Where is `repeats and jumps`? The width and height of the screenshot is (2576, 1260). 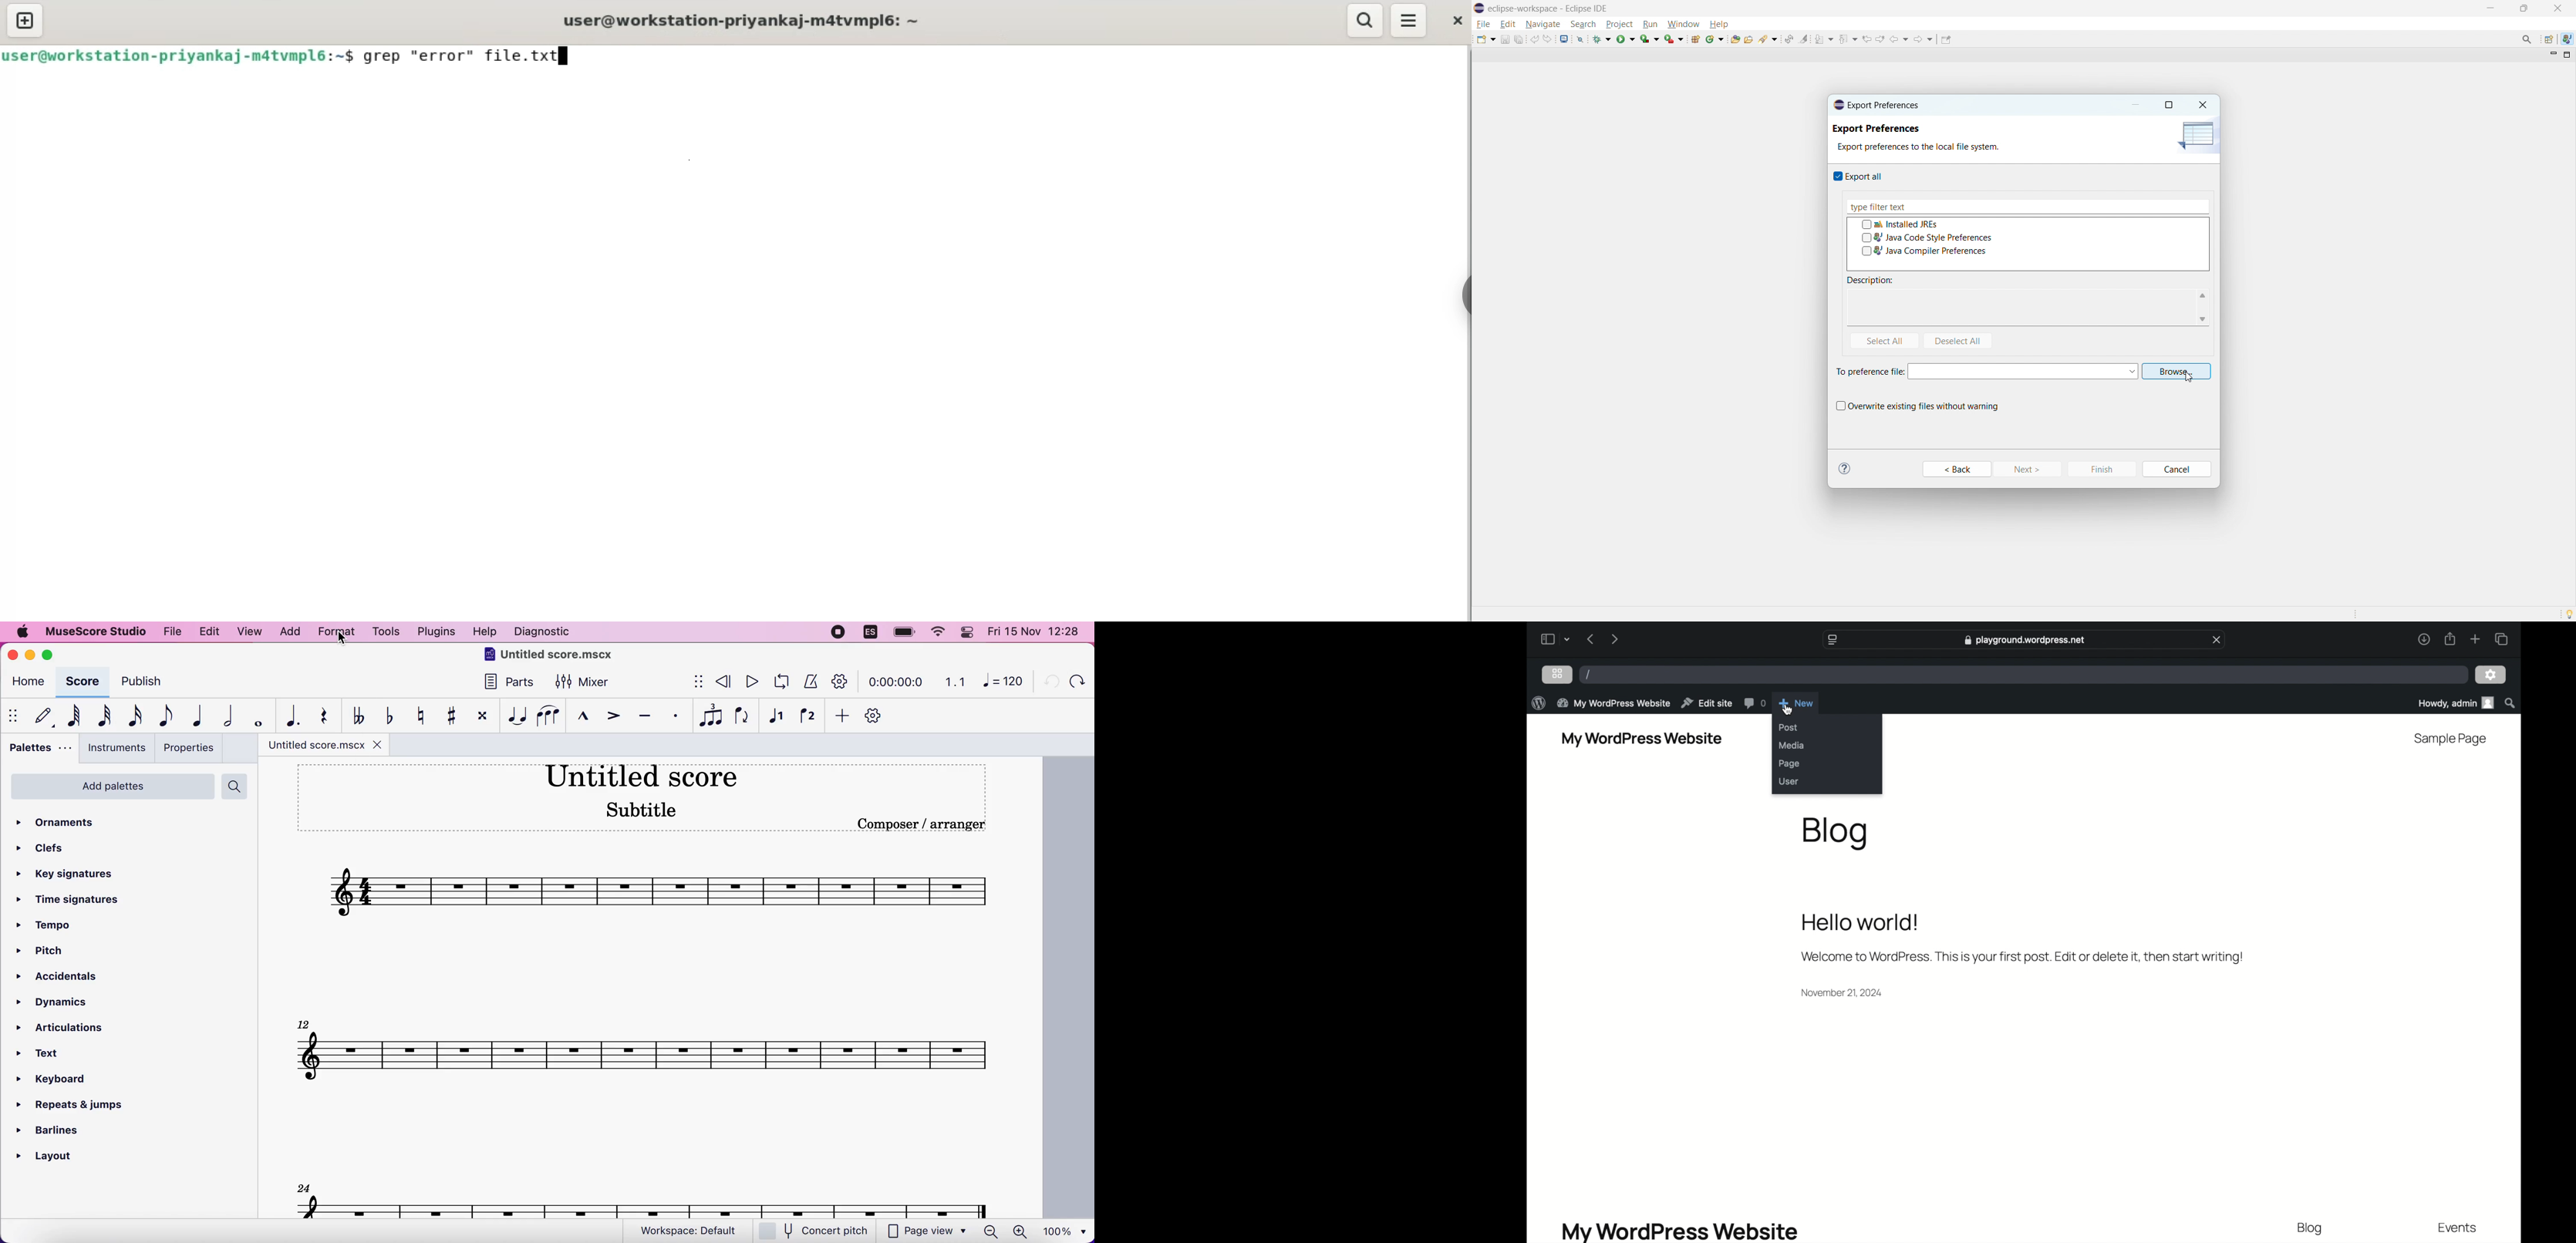
repeats and jumps is located at coordinates (71, 1102).